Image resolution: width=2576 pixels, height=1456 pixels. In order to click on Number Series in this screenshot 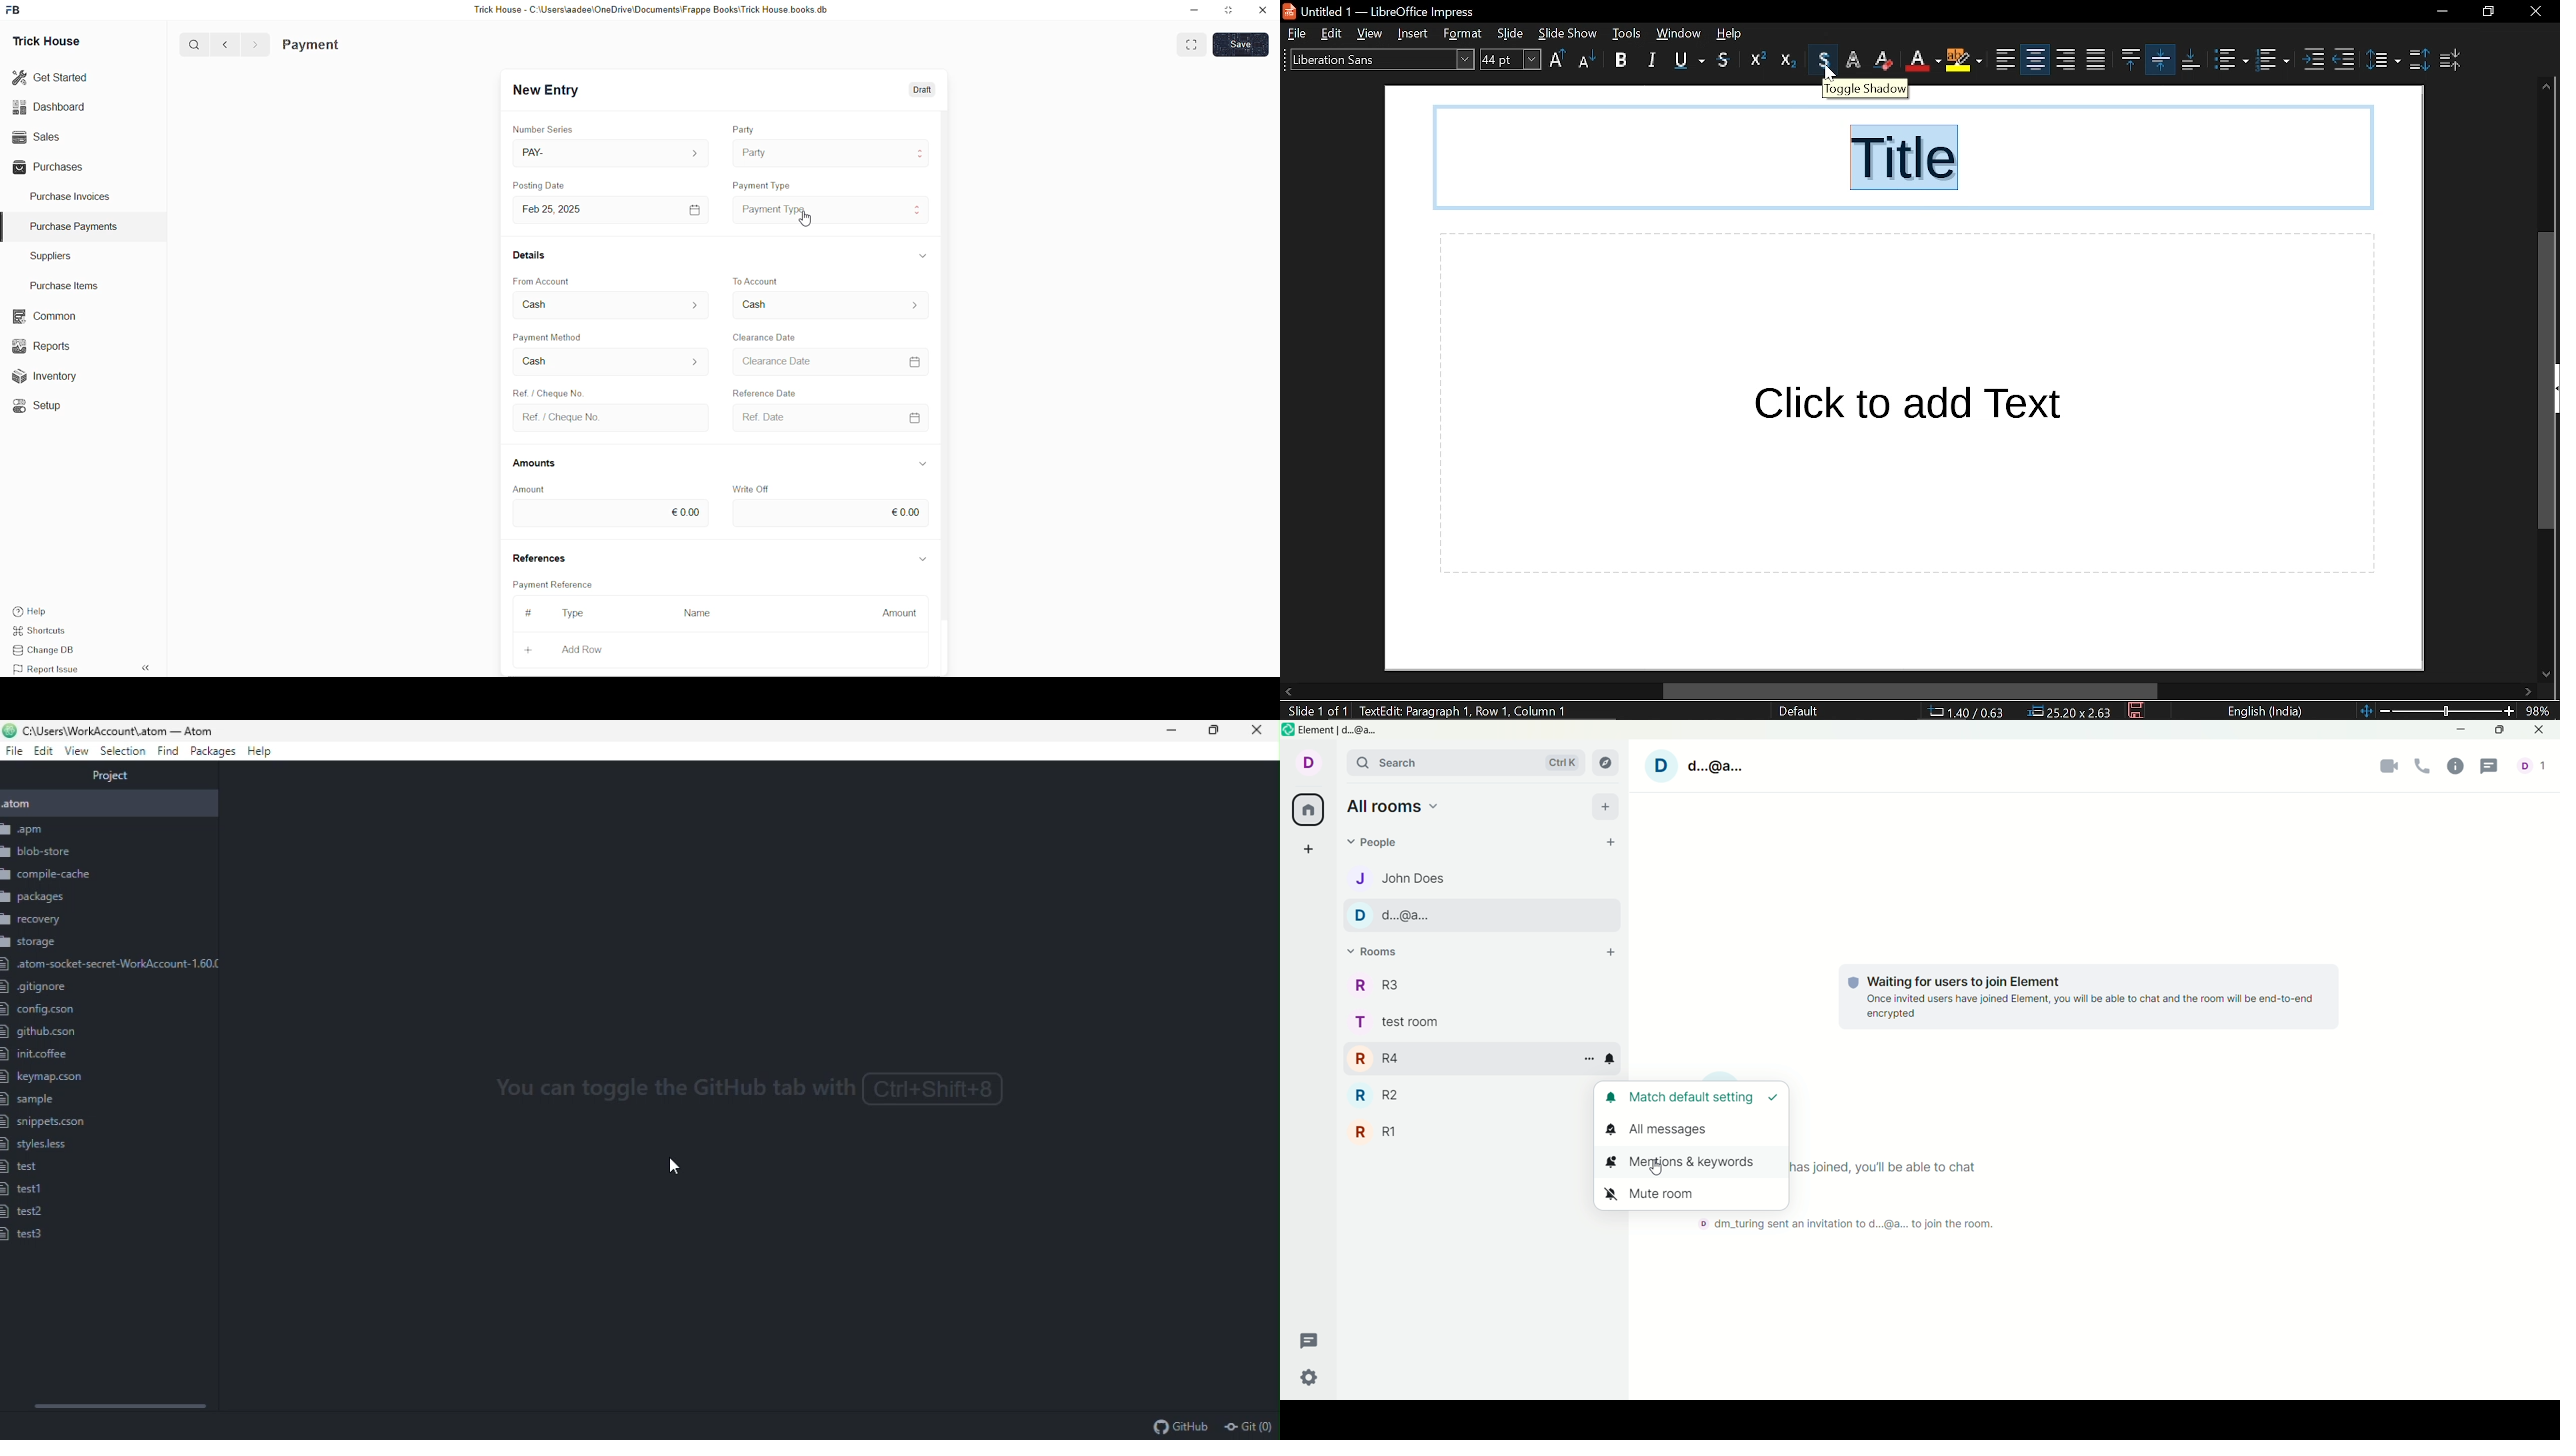, I will do `click(546, 127)`.